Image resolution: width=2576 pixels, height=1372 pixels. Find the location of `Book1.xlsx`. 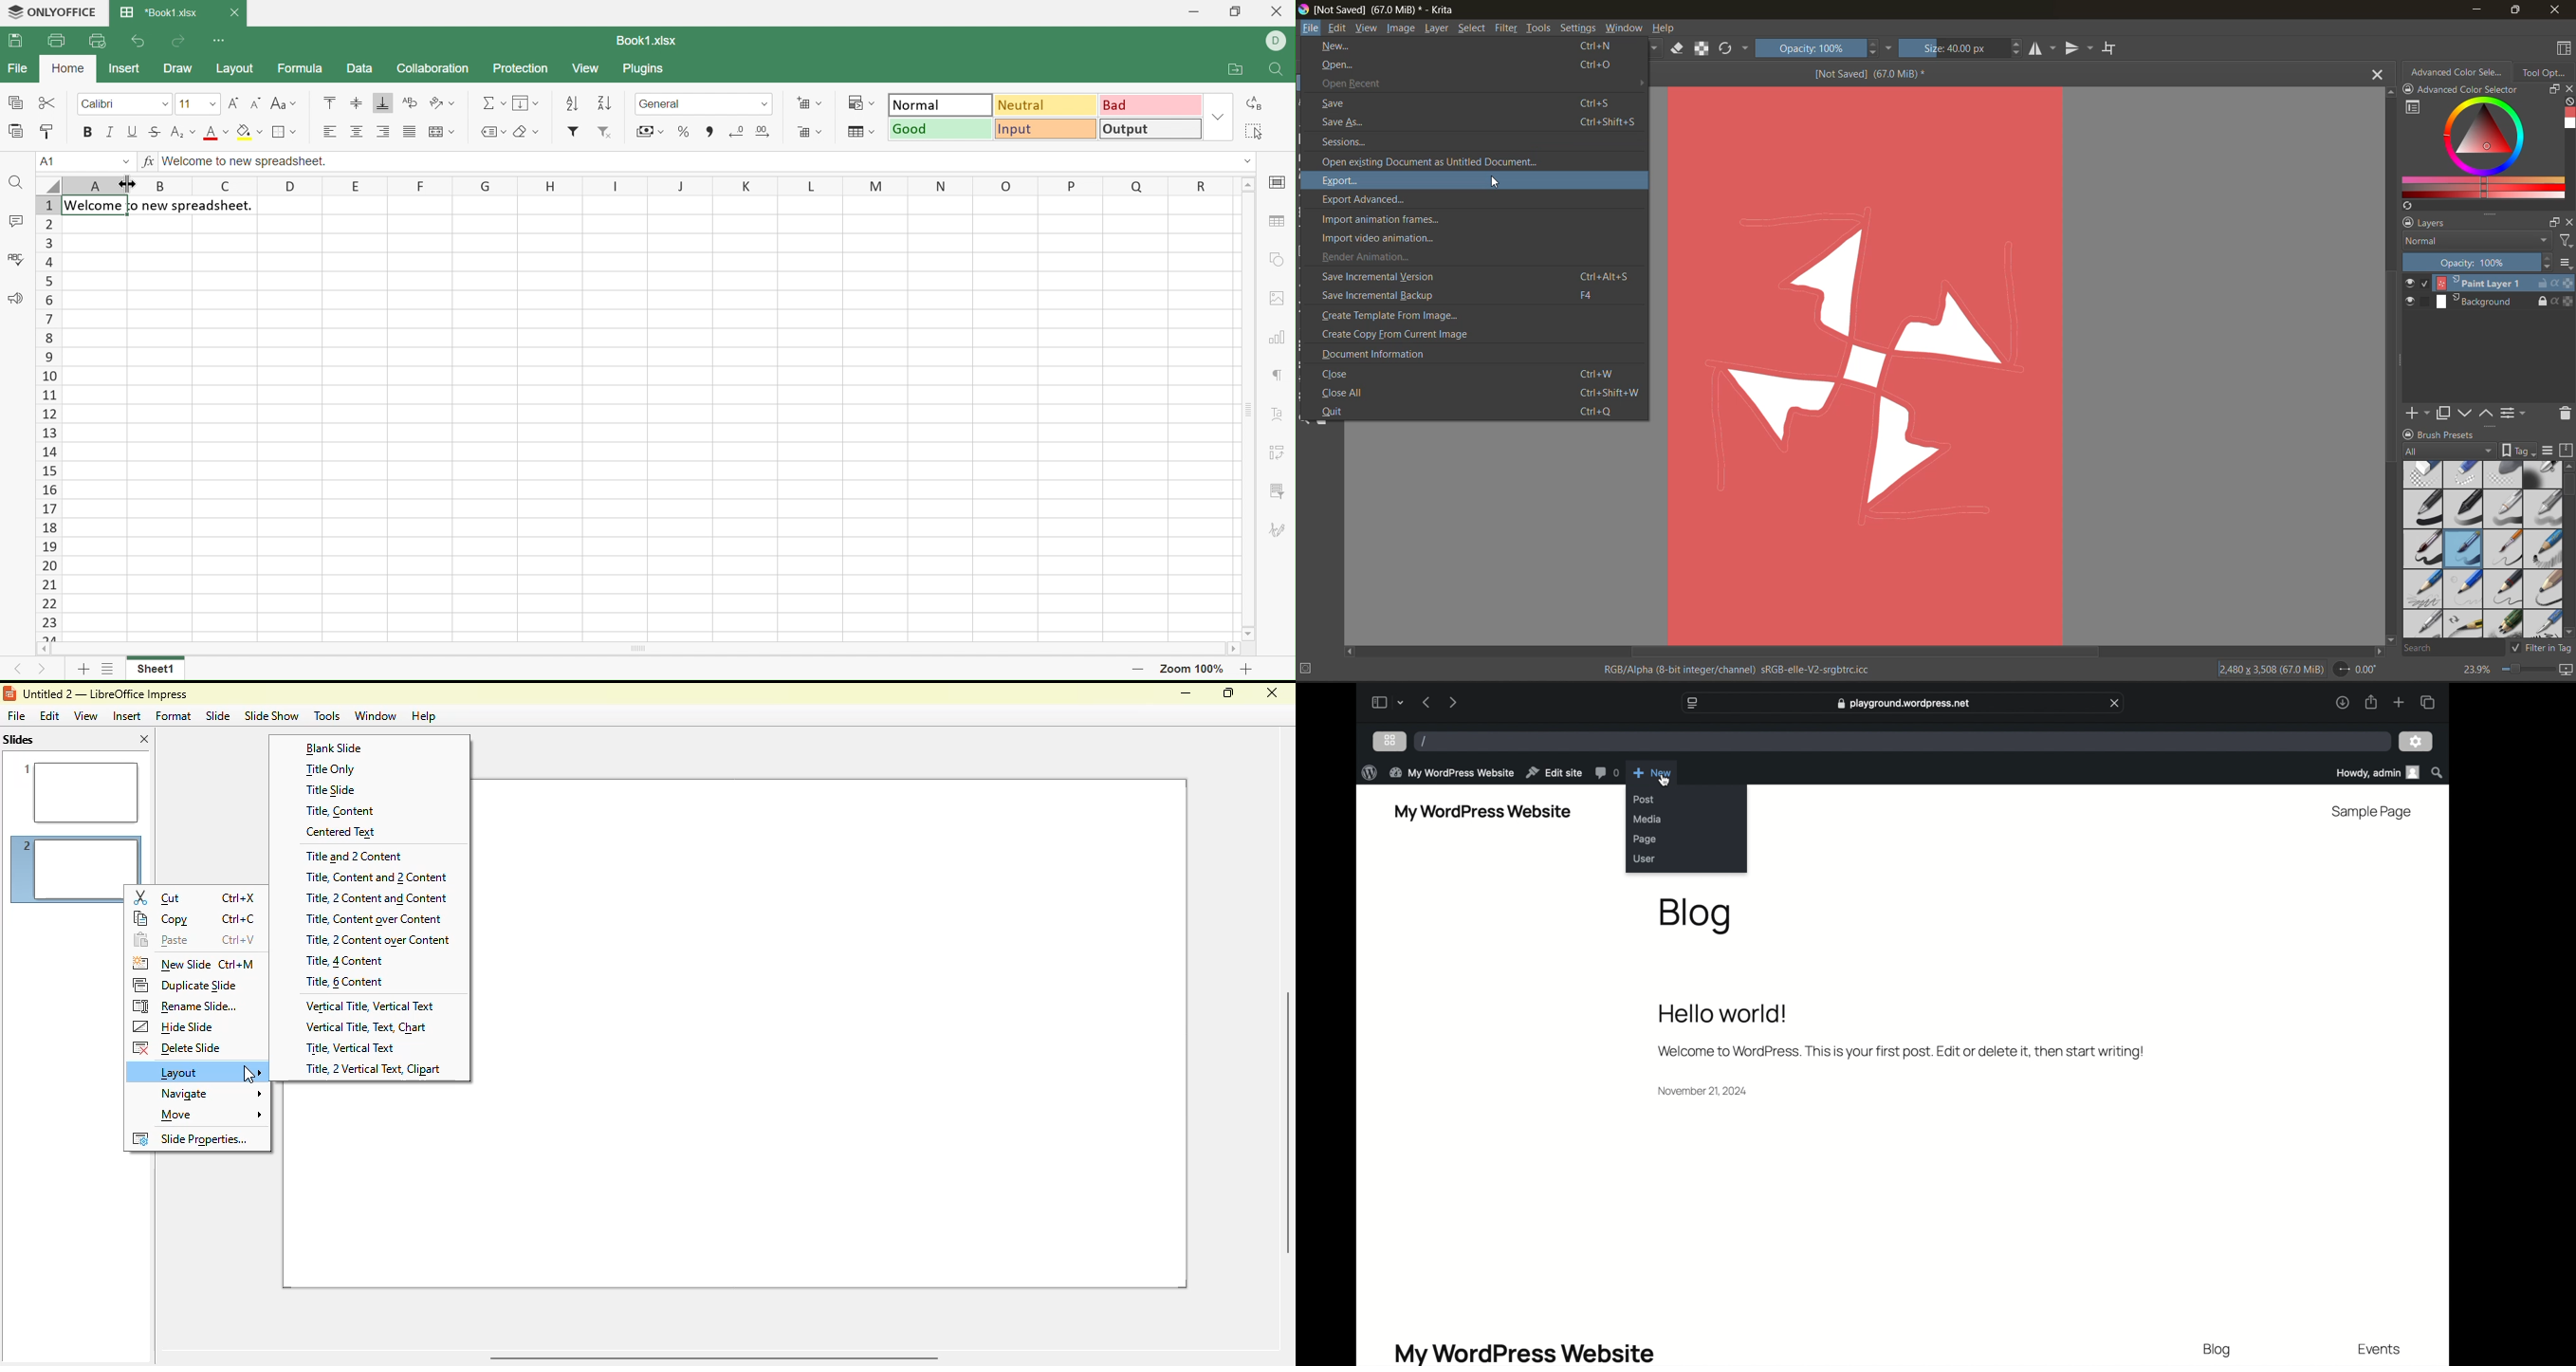

Book1.xlsx is located at coordinates (648, 39).